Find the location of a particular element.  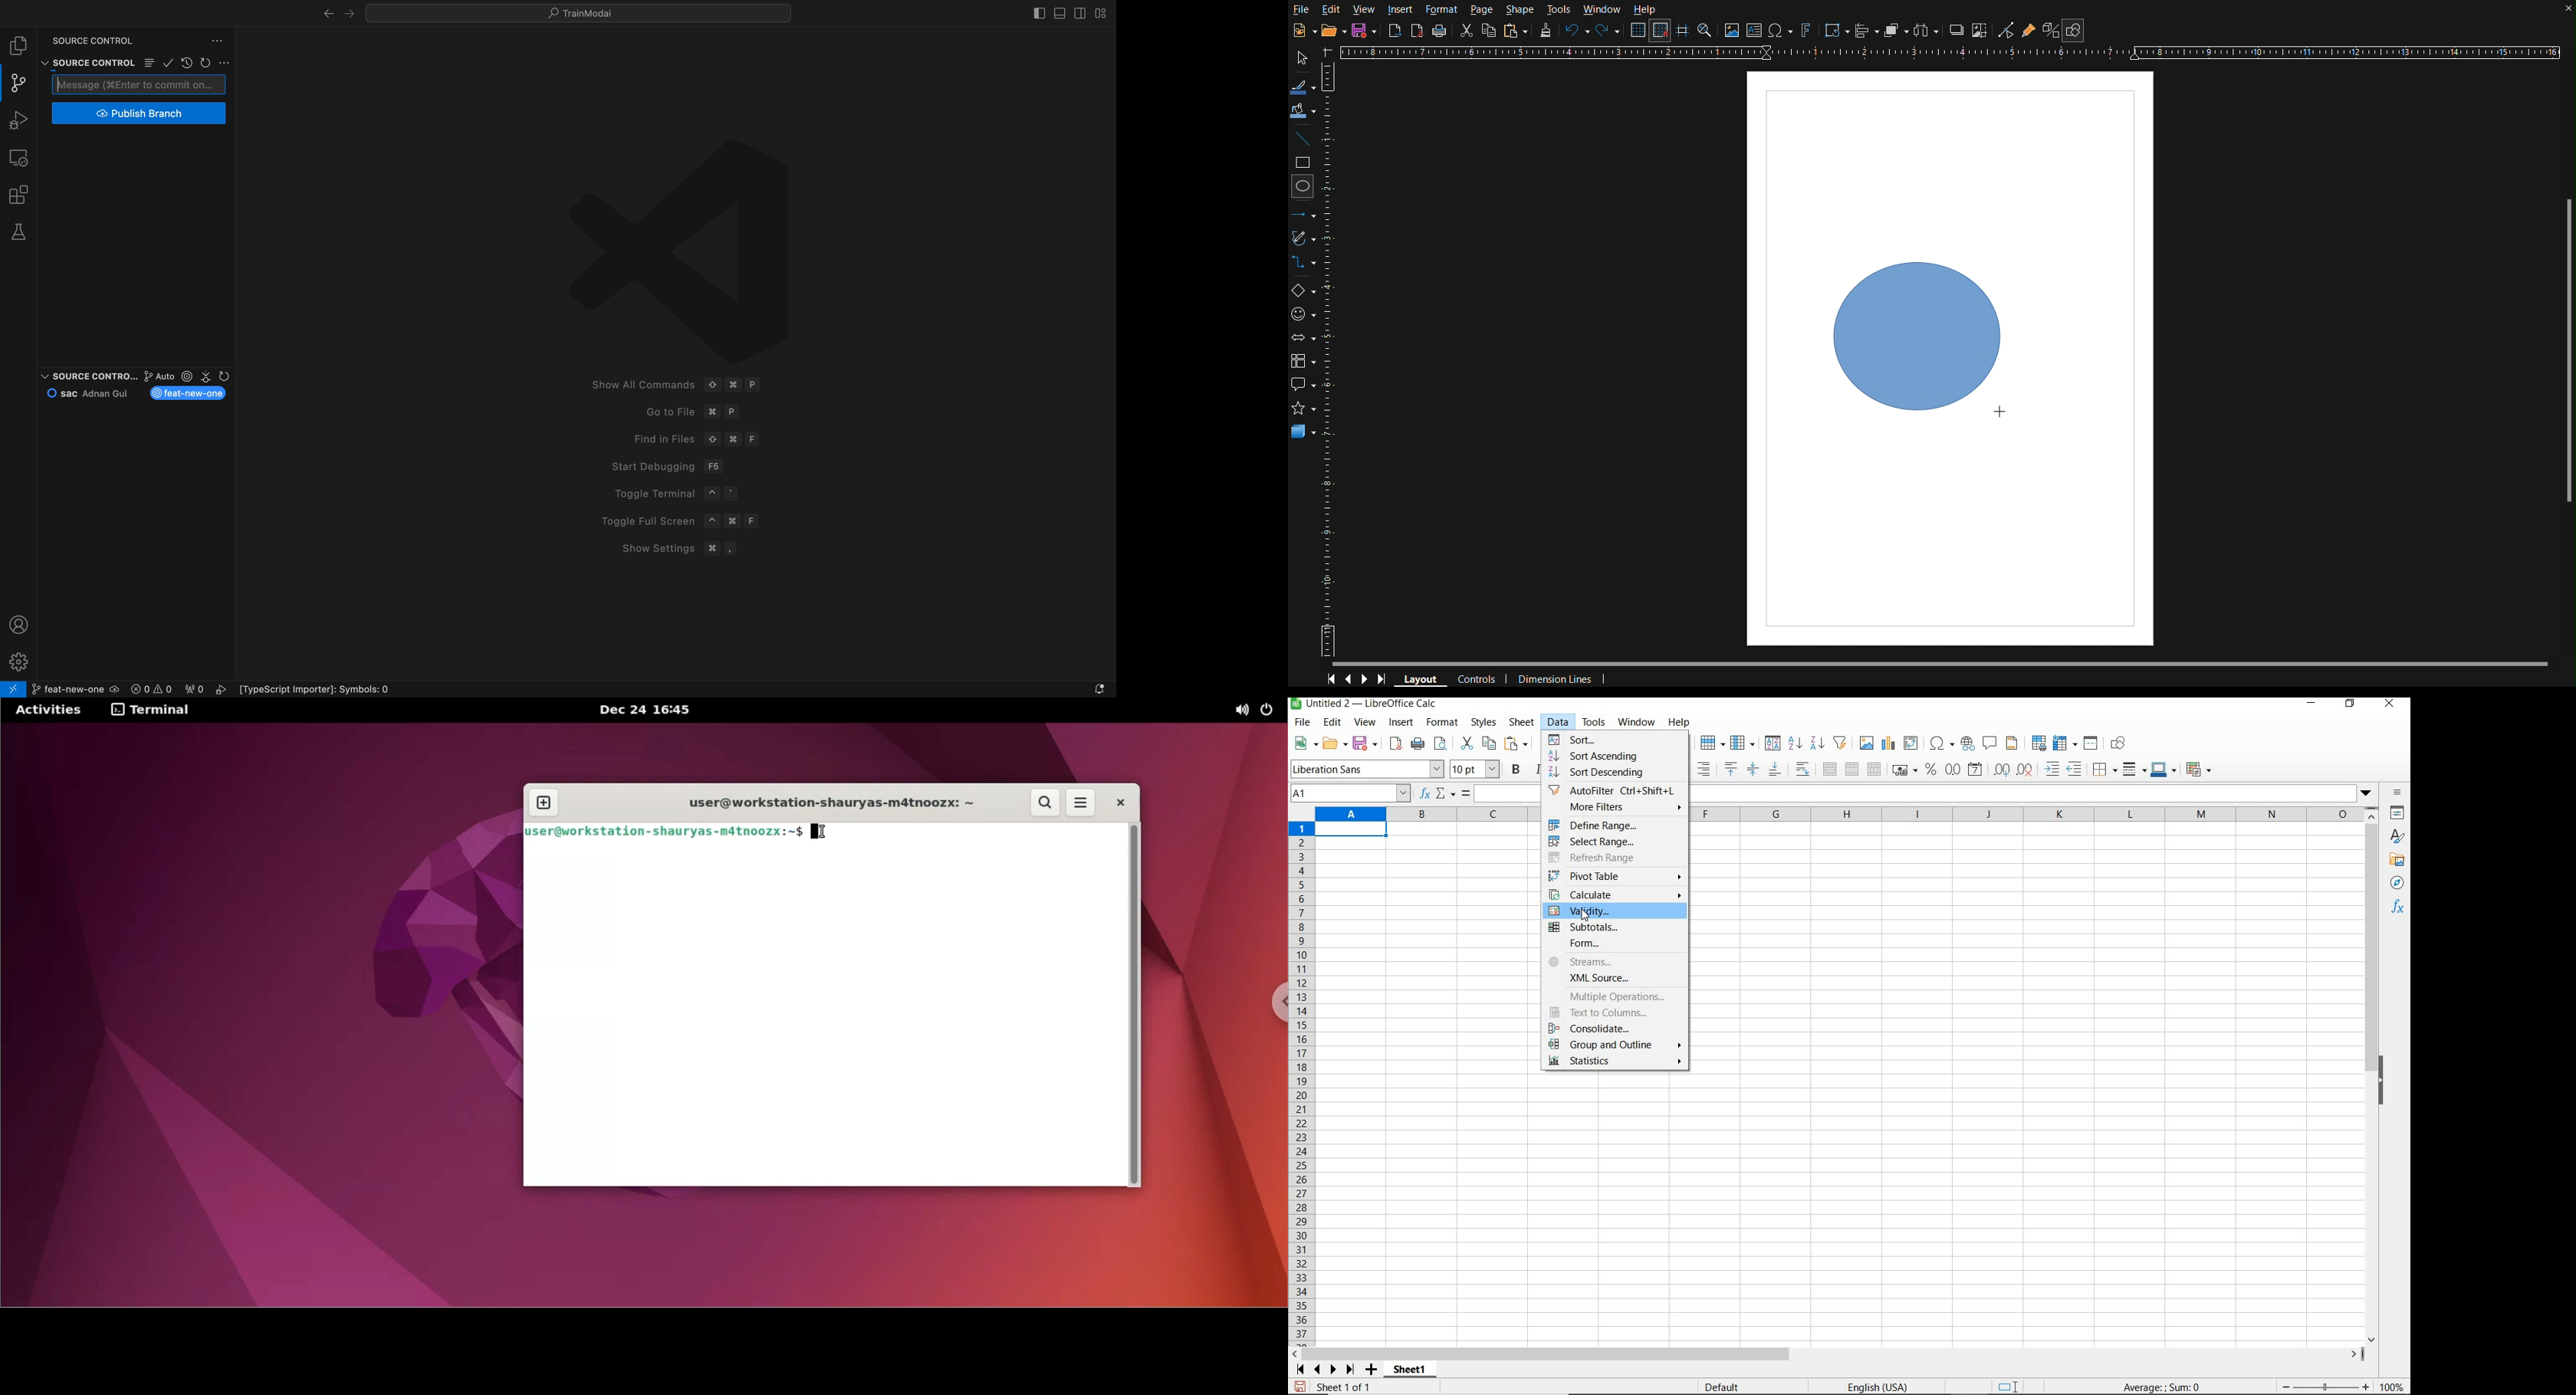

remote open is located at coordinates (13, 689).